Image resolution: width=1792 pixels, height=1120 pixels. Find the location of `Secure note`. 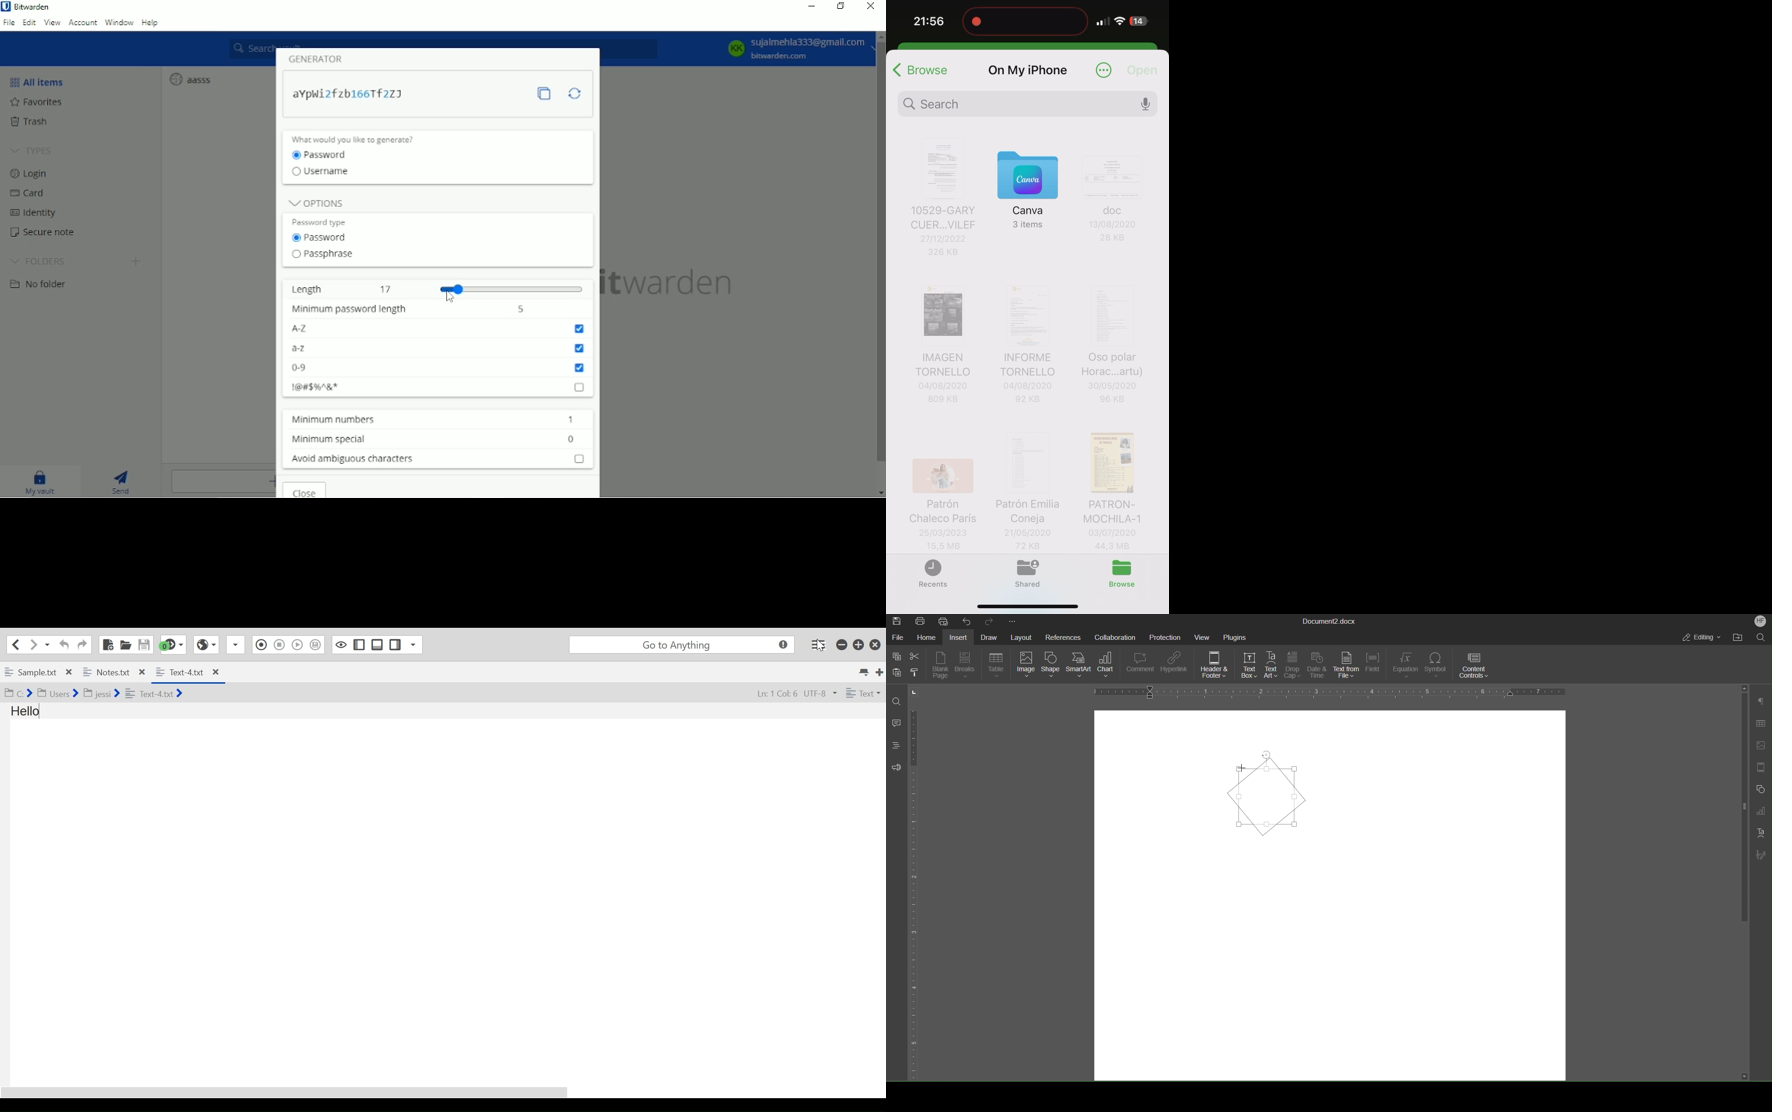

Secure note is located at coordinates (44, 234).